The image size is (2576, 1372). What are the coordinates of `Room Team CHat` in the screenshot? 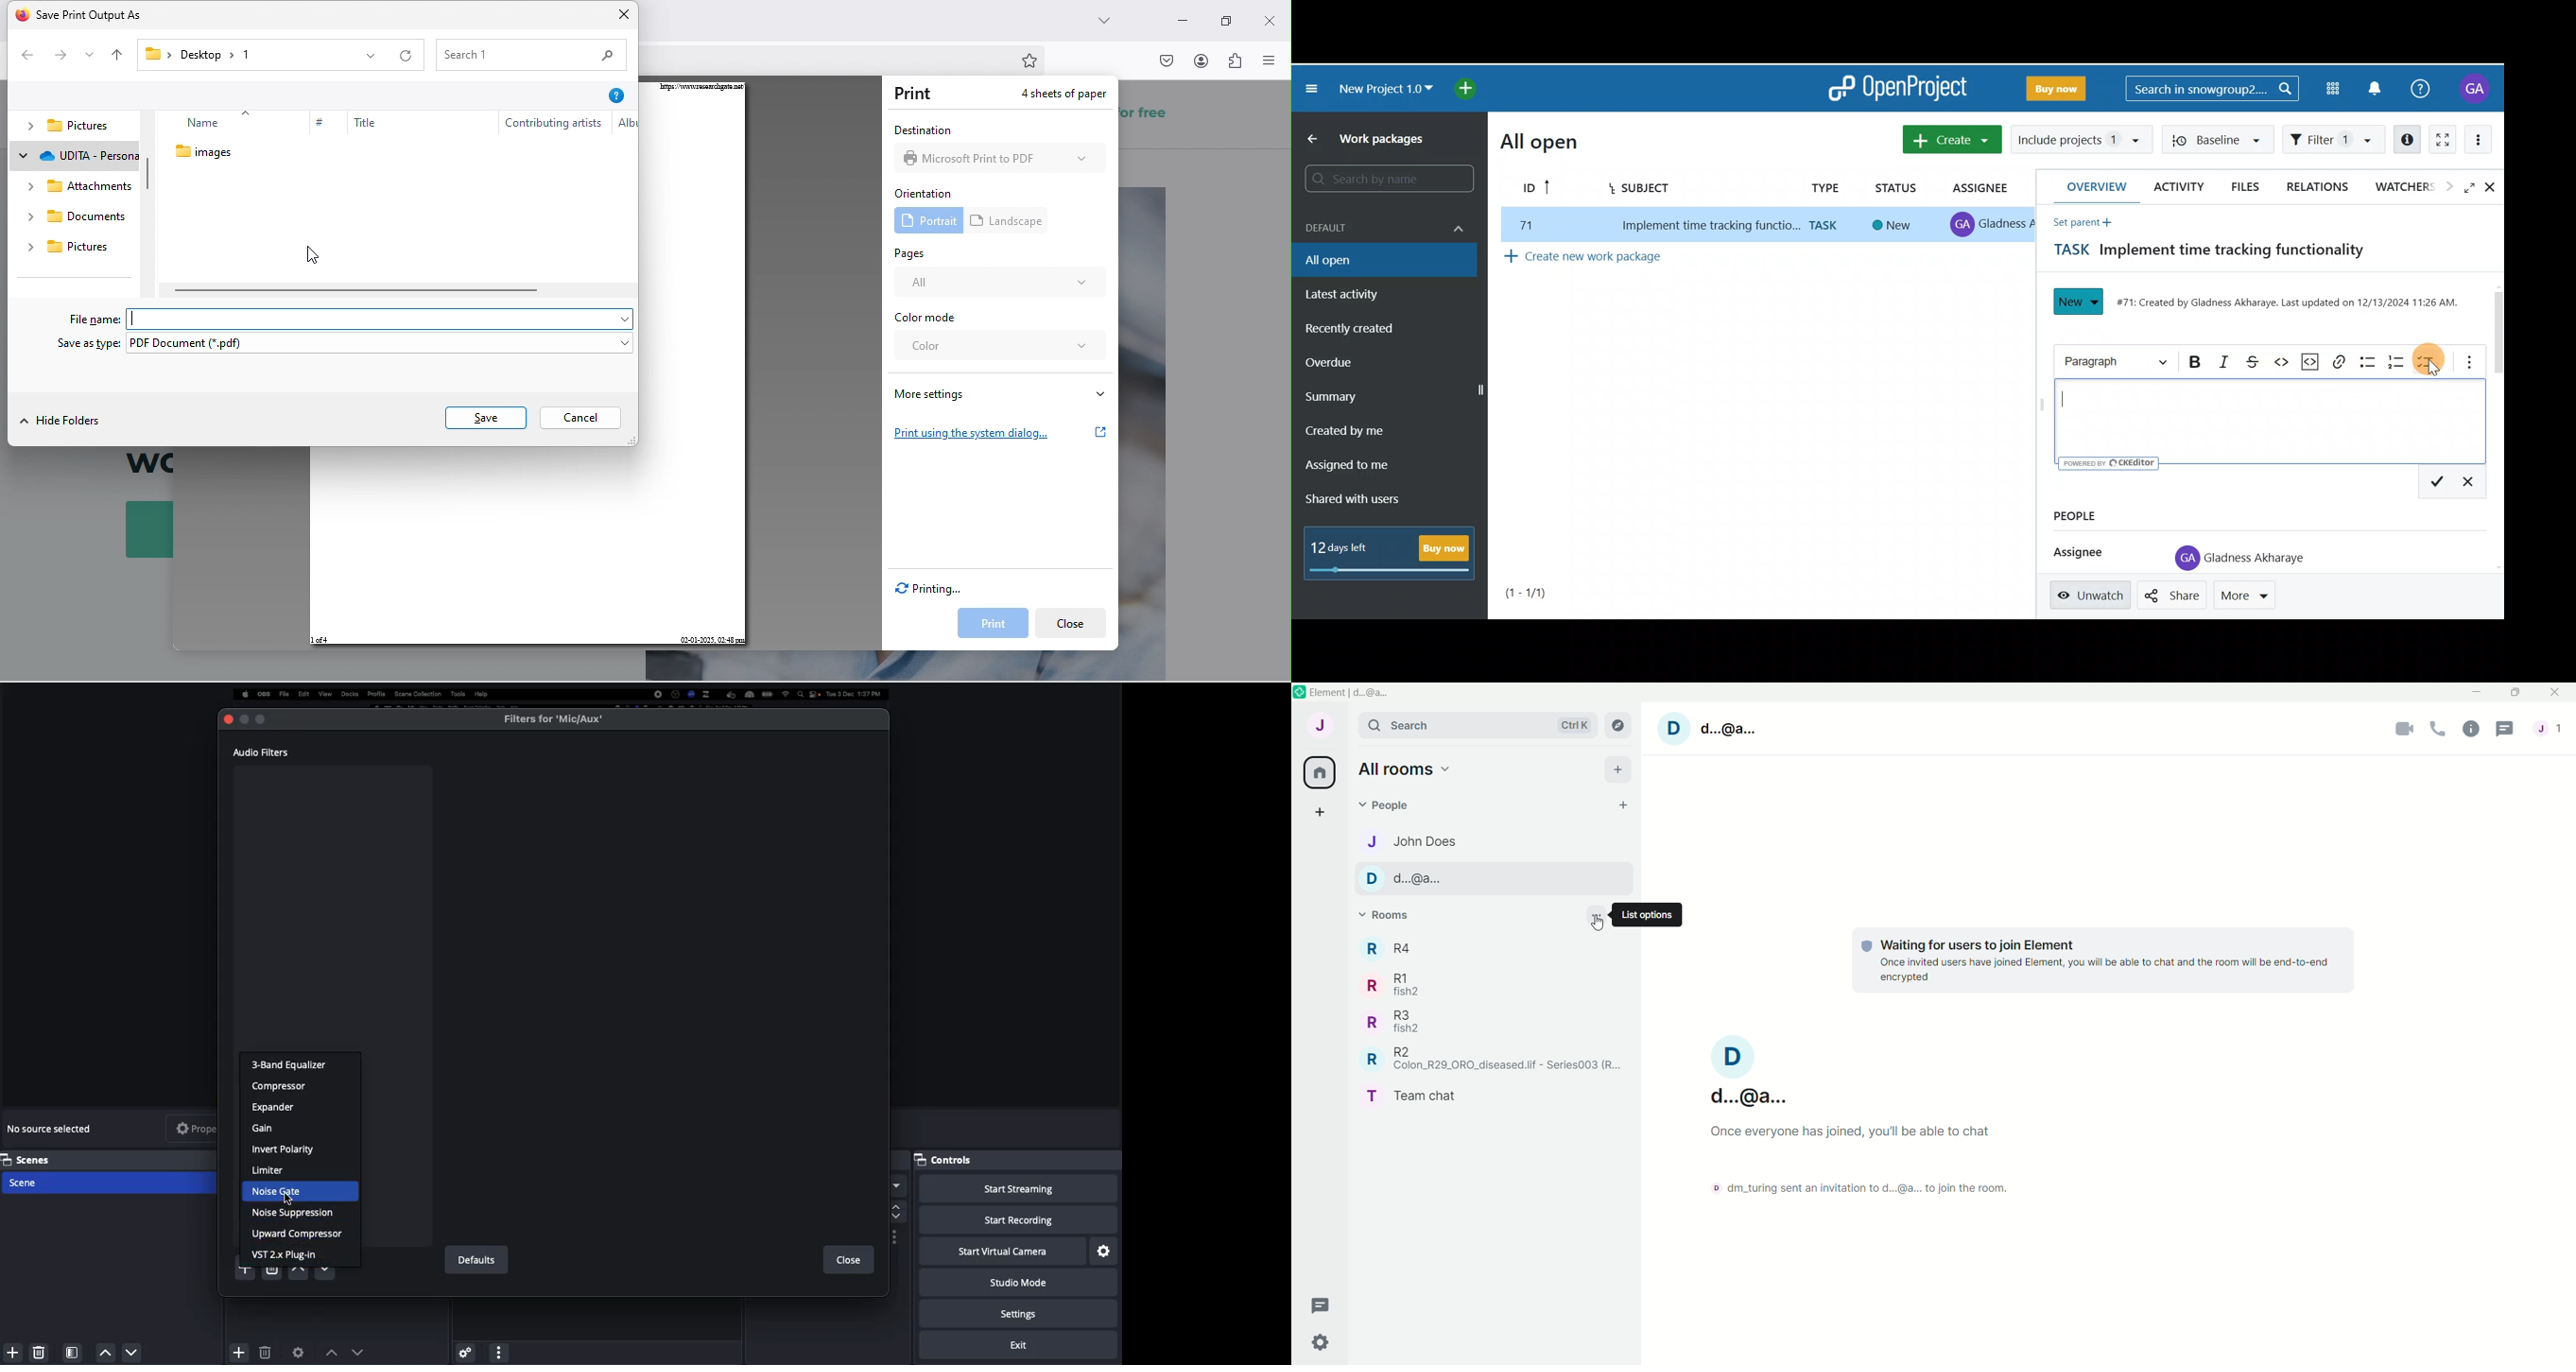 It's located at (1421, 1096).